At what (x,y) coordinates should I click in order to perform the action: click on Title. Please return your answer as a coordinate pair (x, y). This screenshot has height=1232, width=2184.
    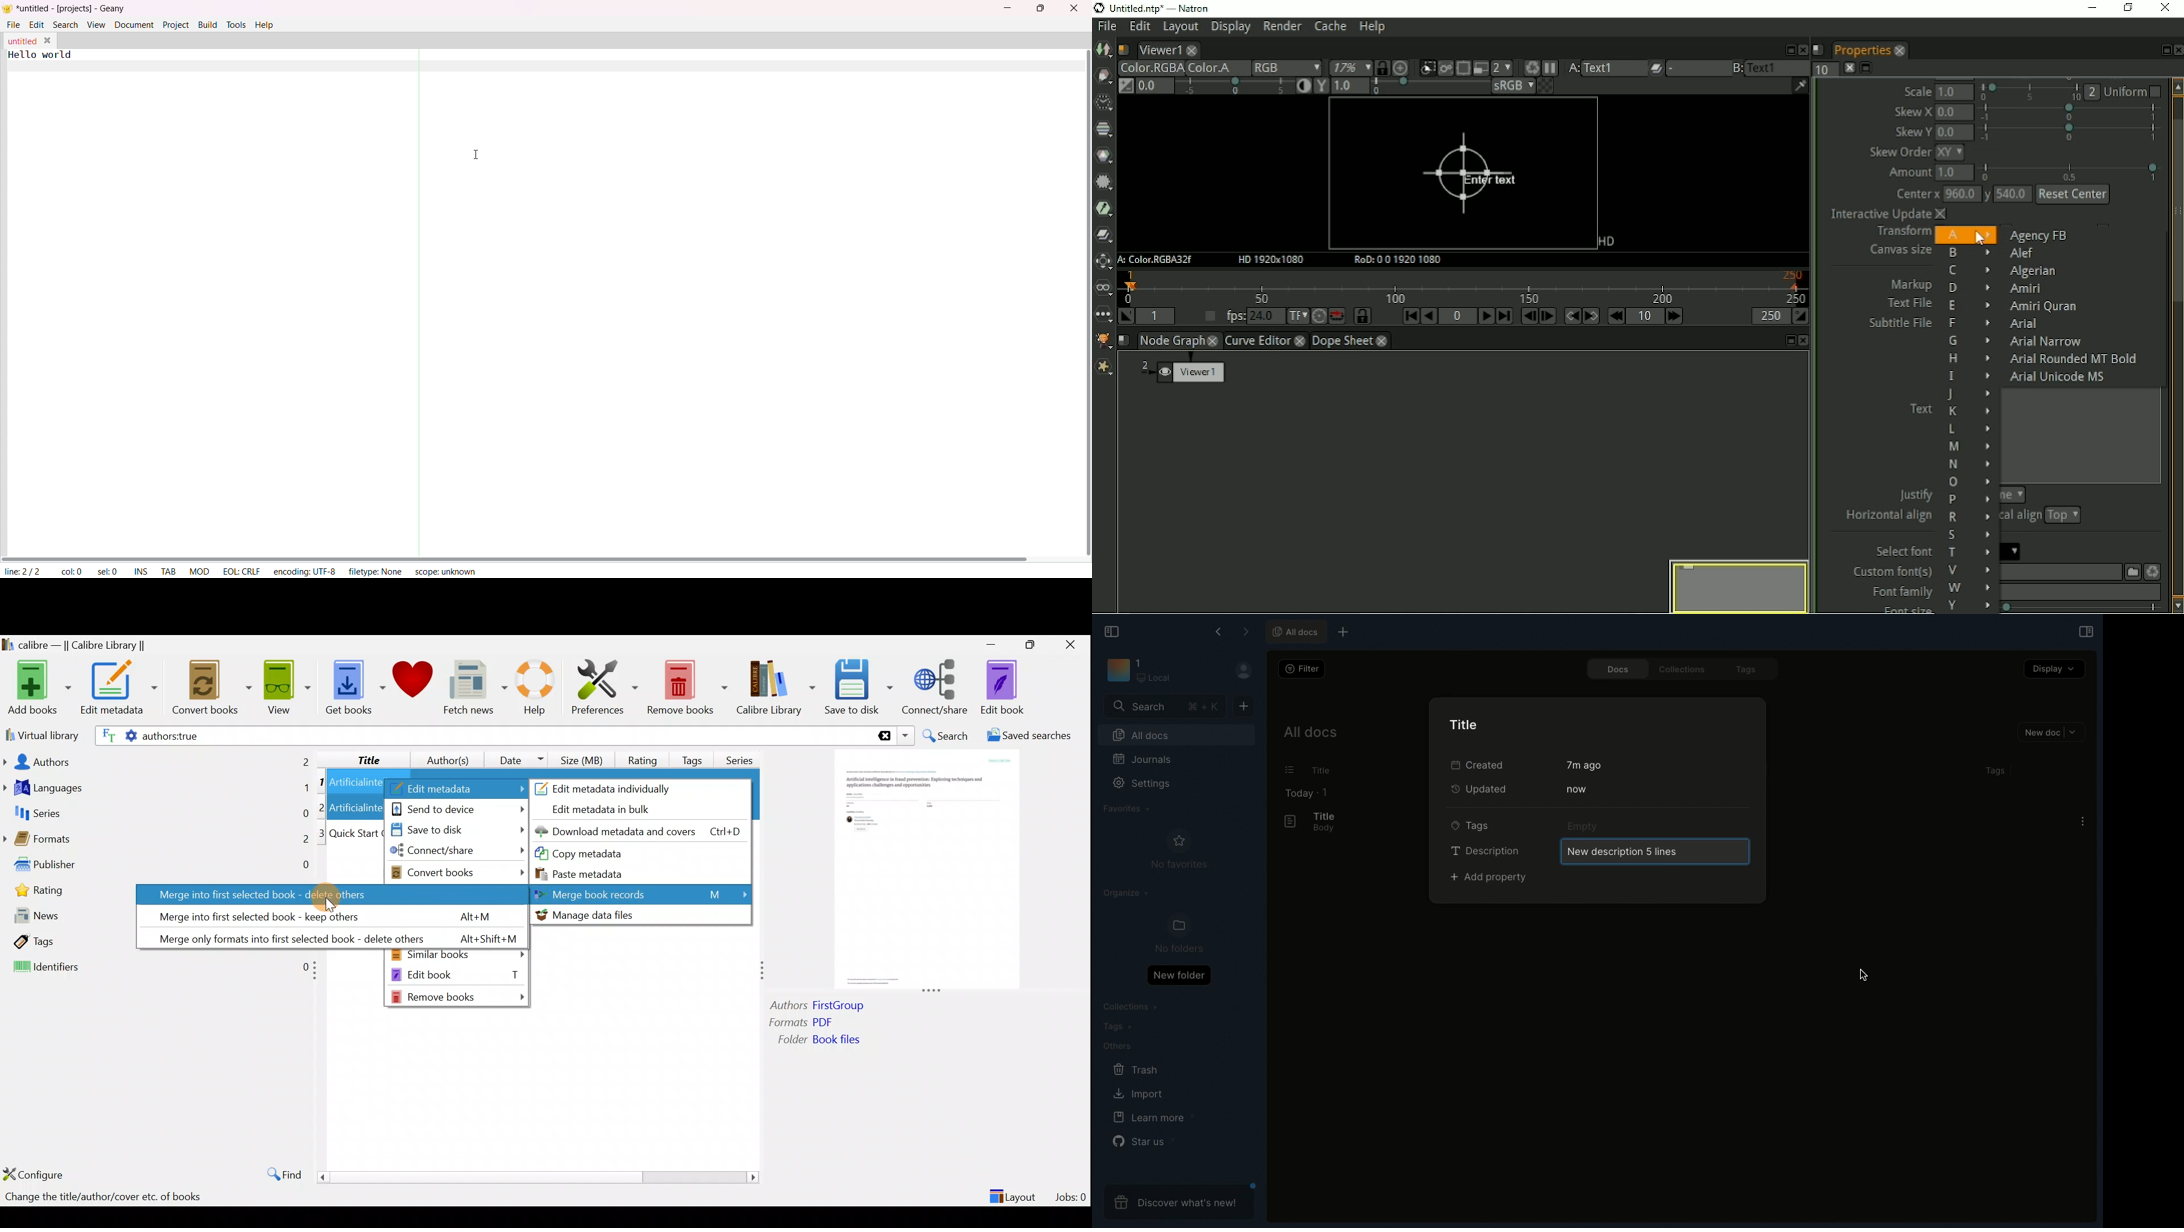
    Looking at the image, I should click on (1468, 724).